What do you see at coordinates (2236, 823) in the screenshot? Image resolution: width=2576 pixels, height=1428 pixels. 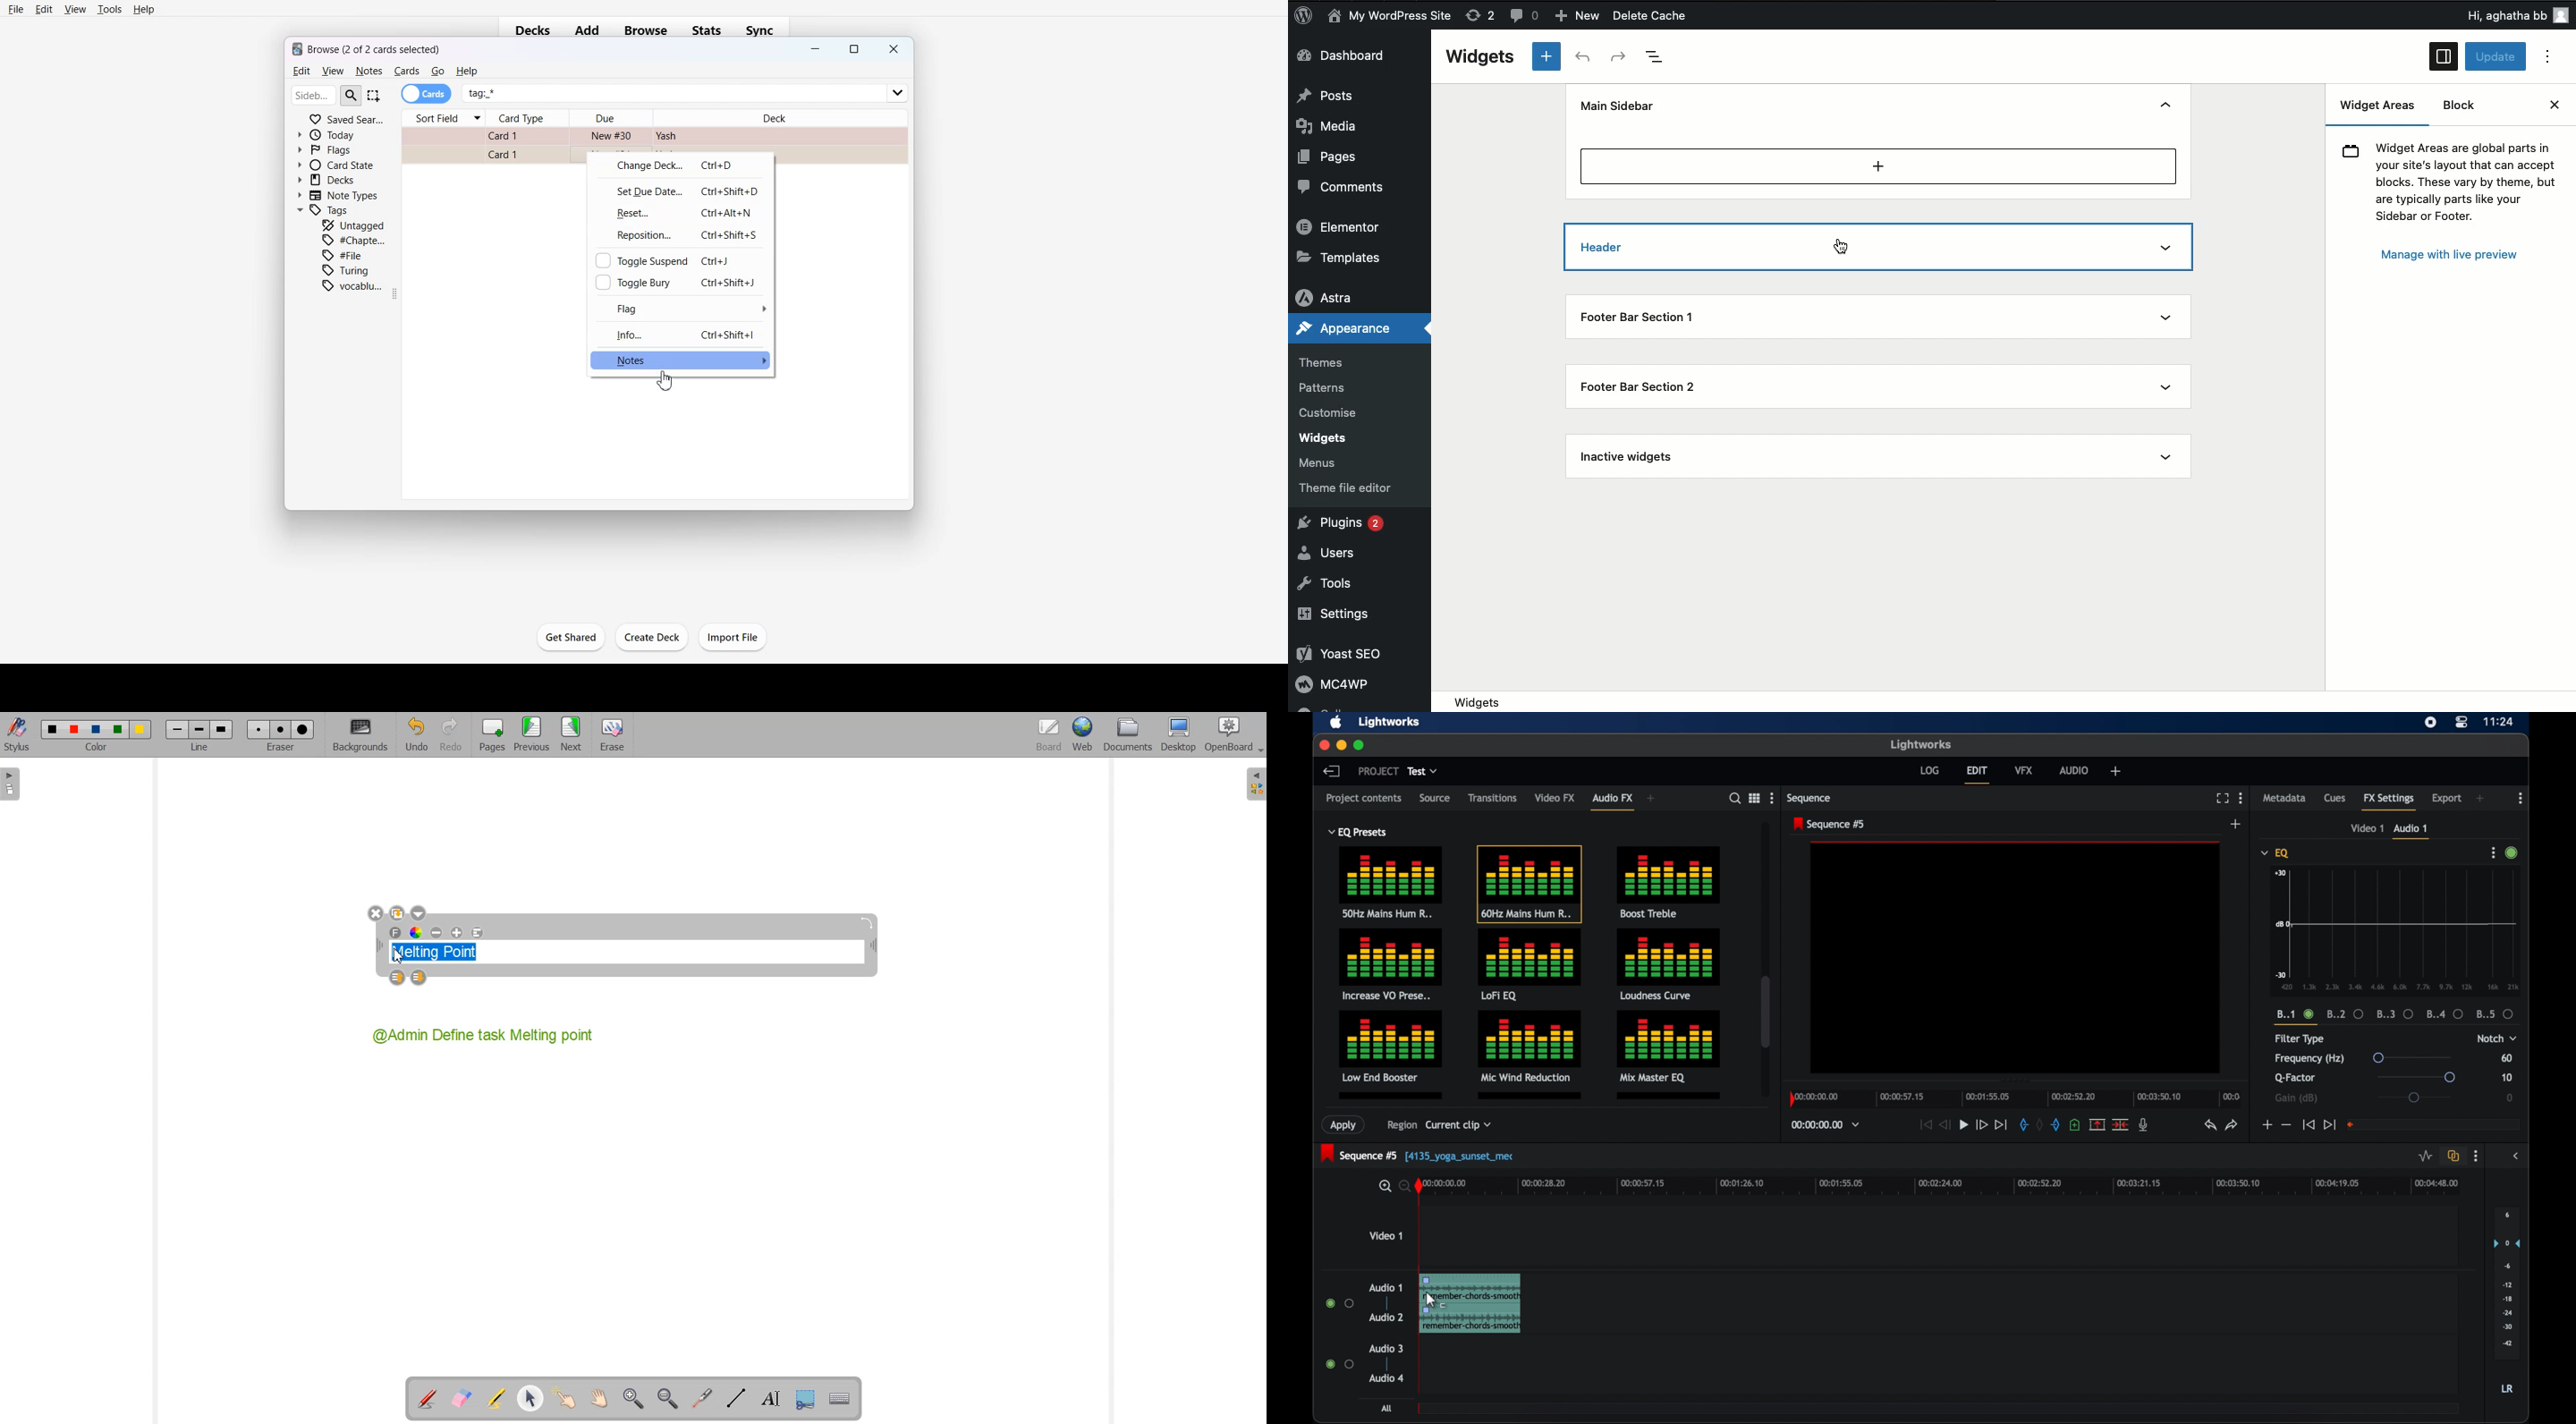 I see `add` at bounding box center [2236, 823].